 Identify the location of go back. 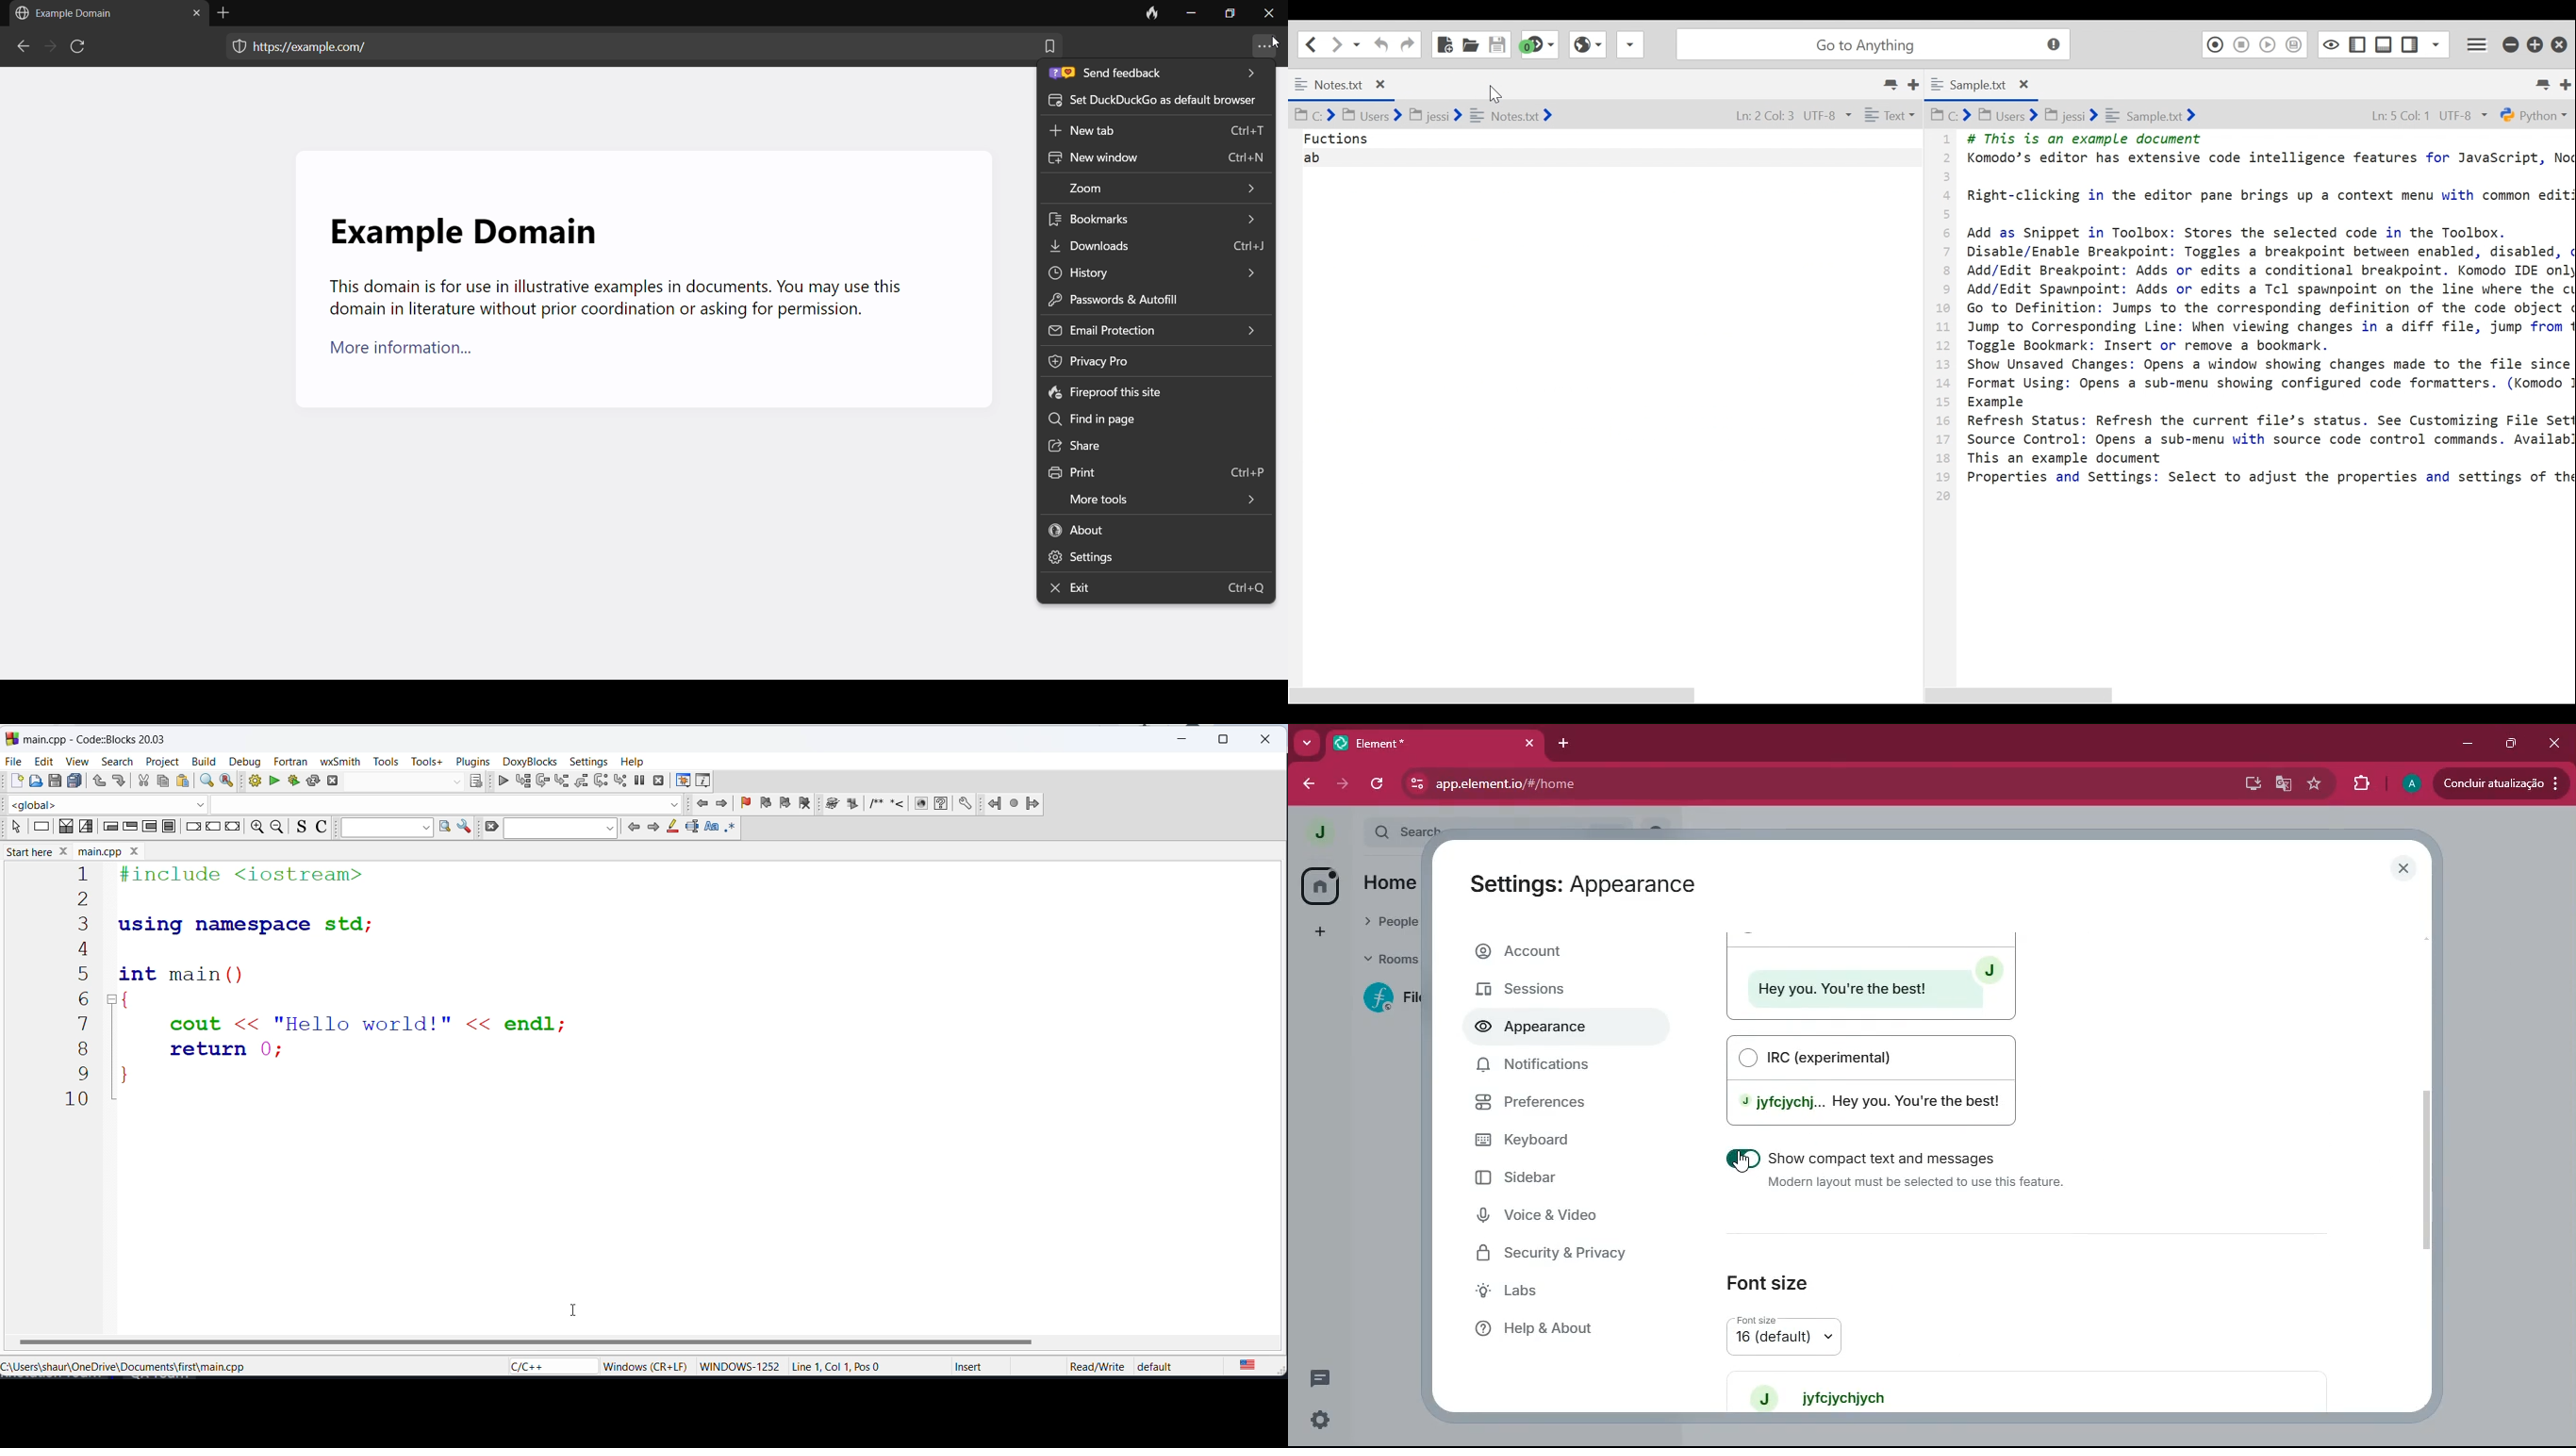
(632, 830).